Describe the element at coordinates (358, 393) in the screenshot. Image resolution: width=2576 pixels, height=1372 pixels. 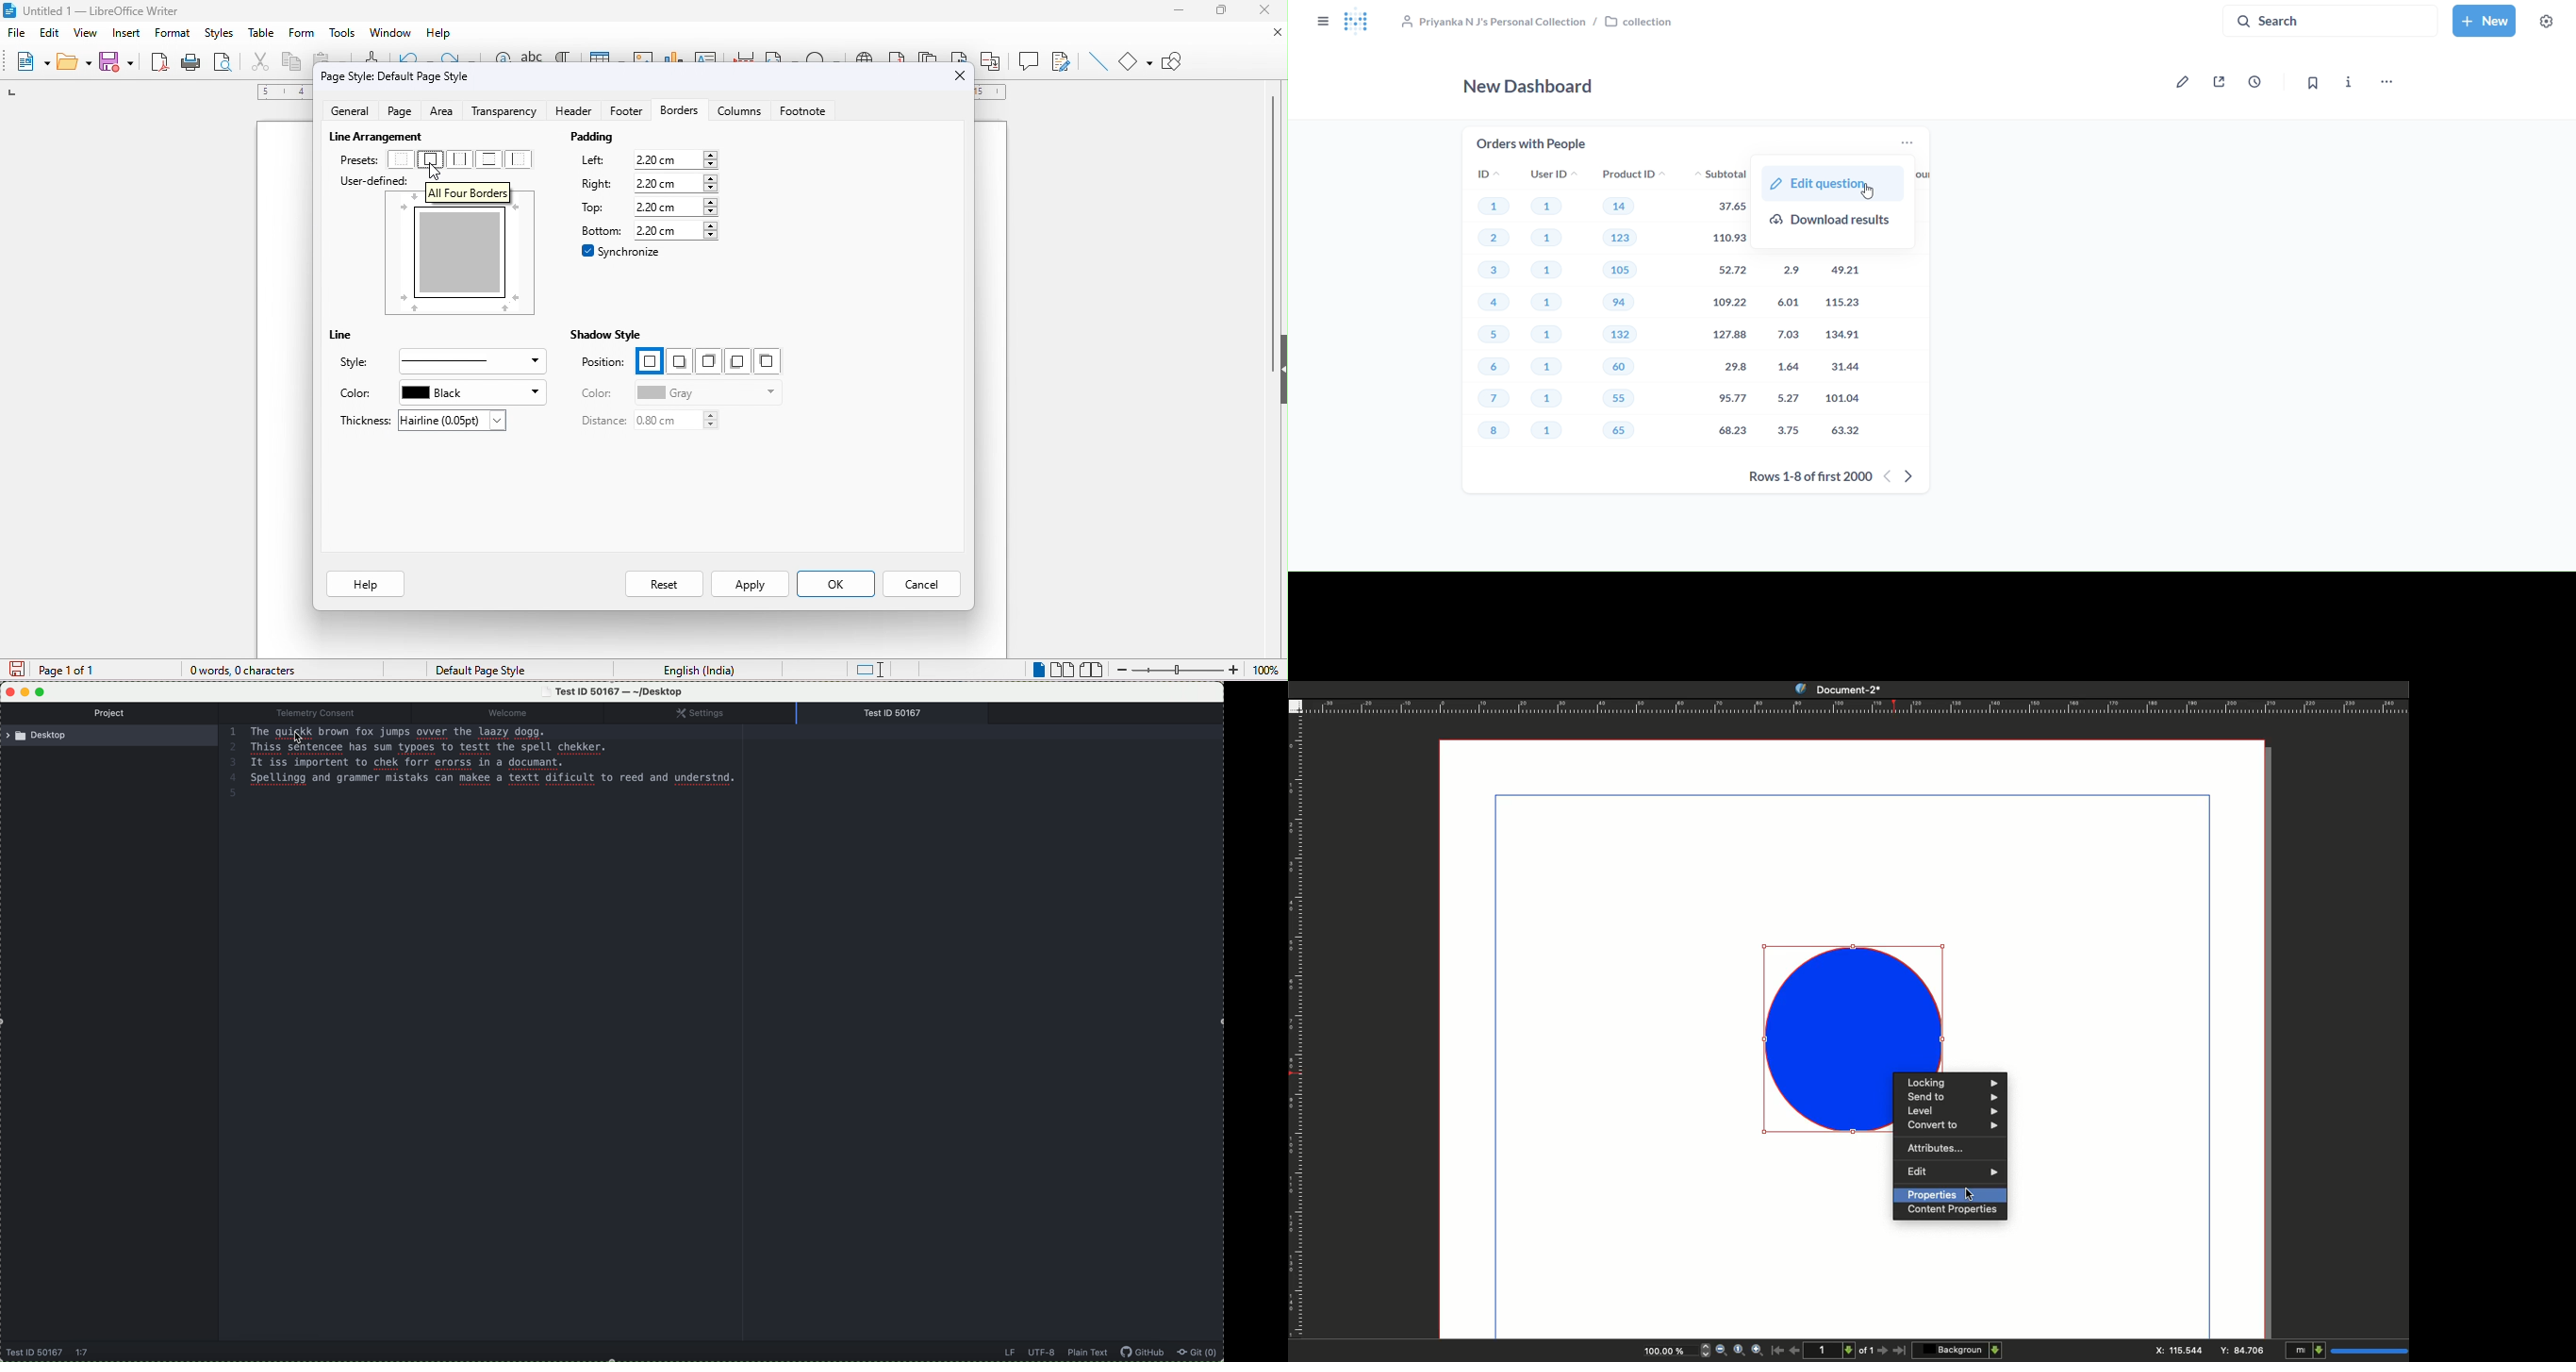
I see `color ` at that location.